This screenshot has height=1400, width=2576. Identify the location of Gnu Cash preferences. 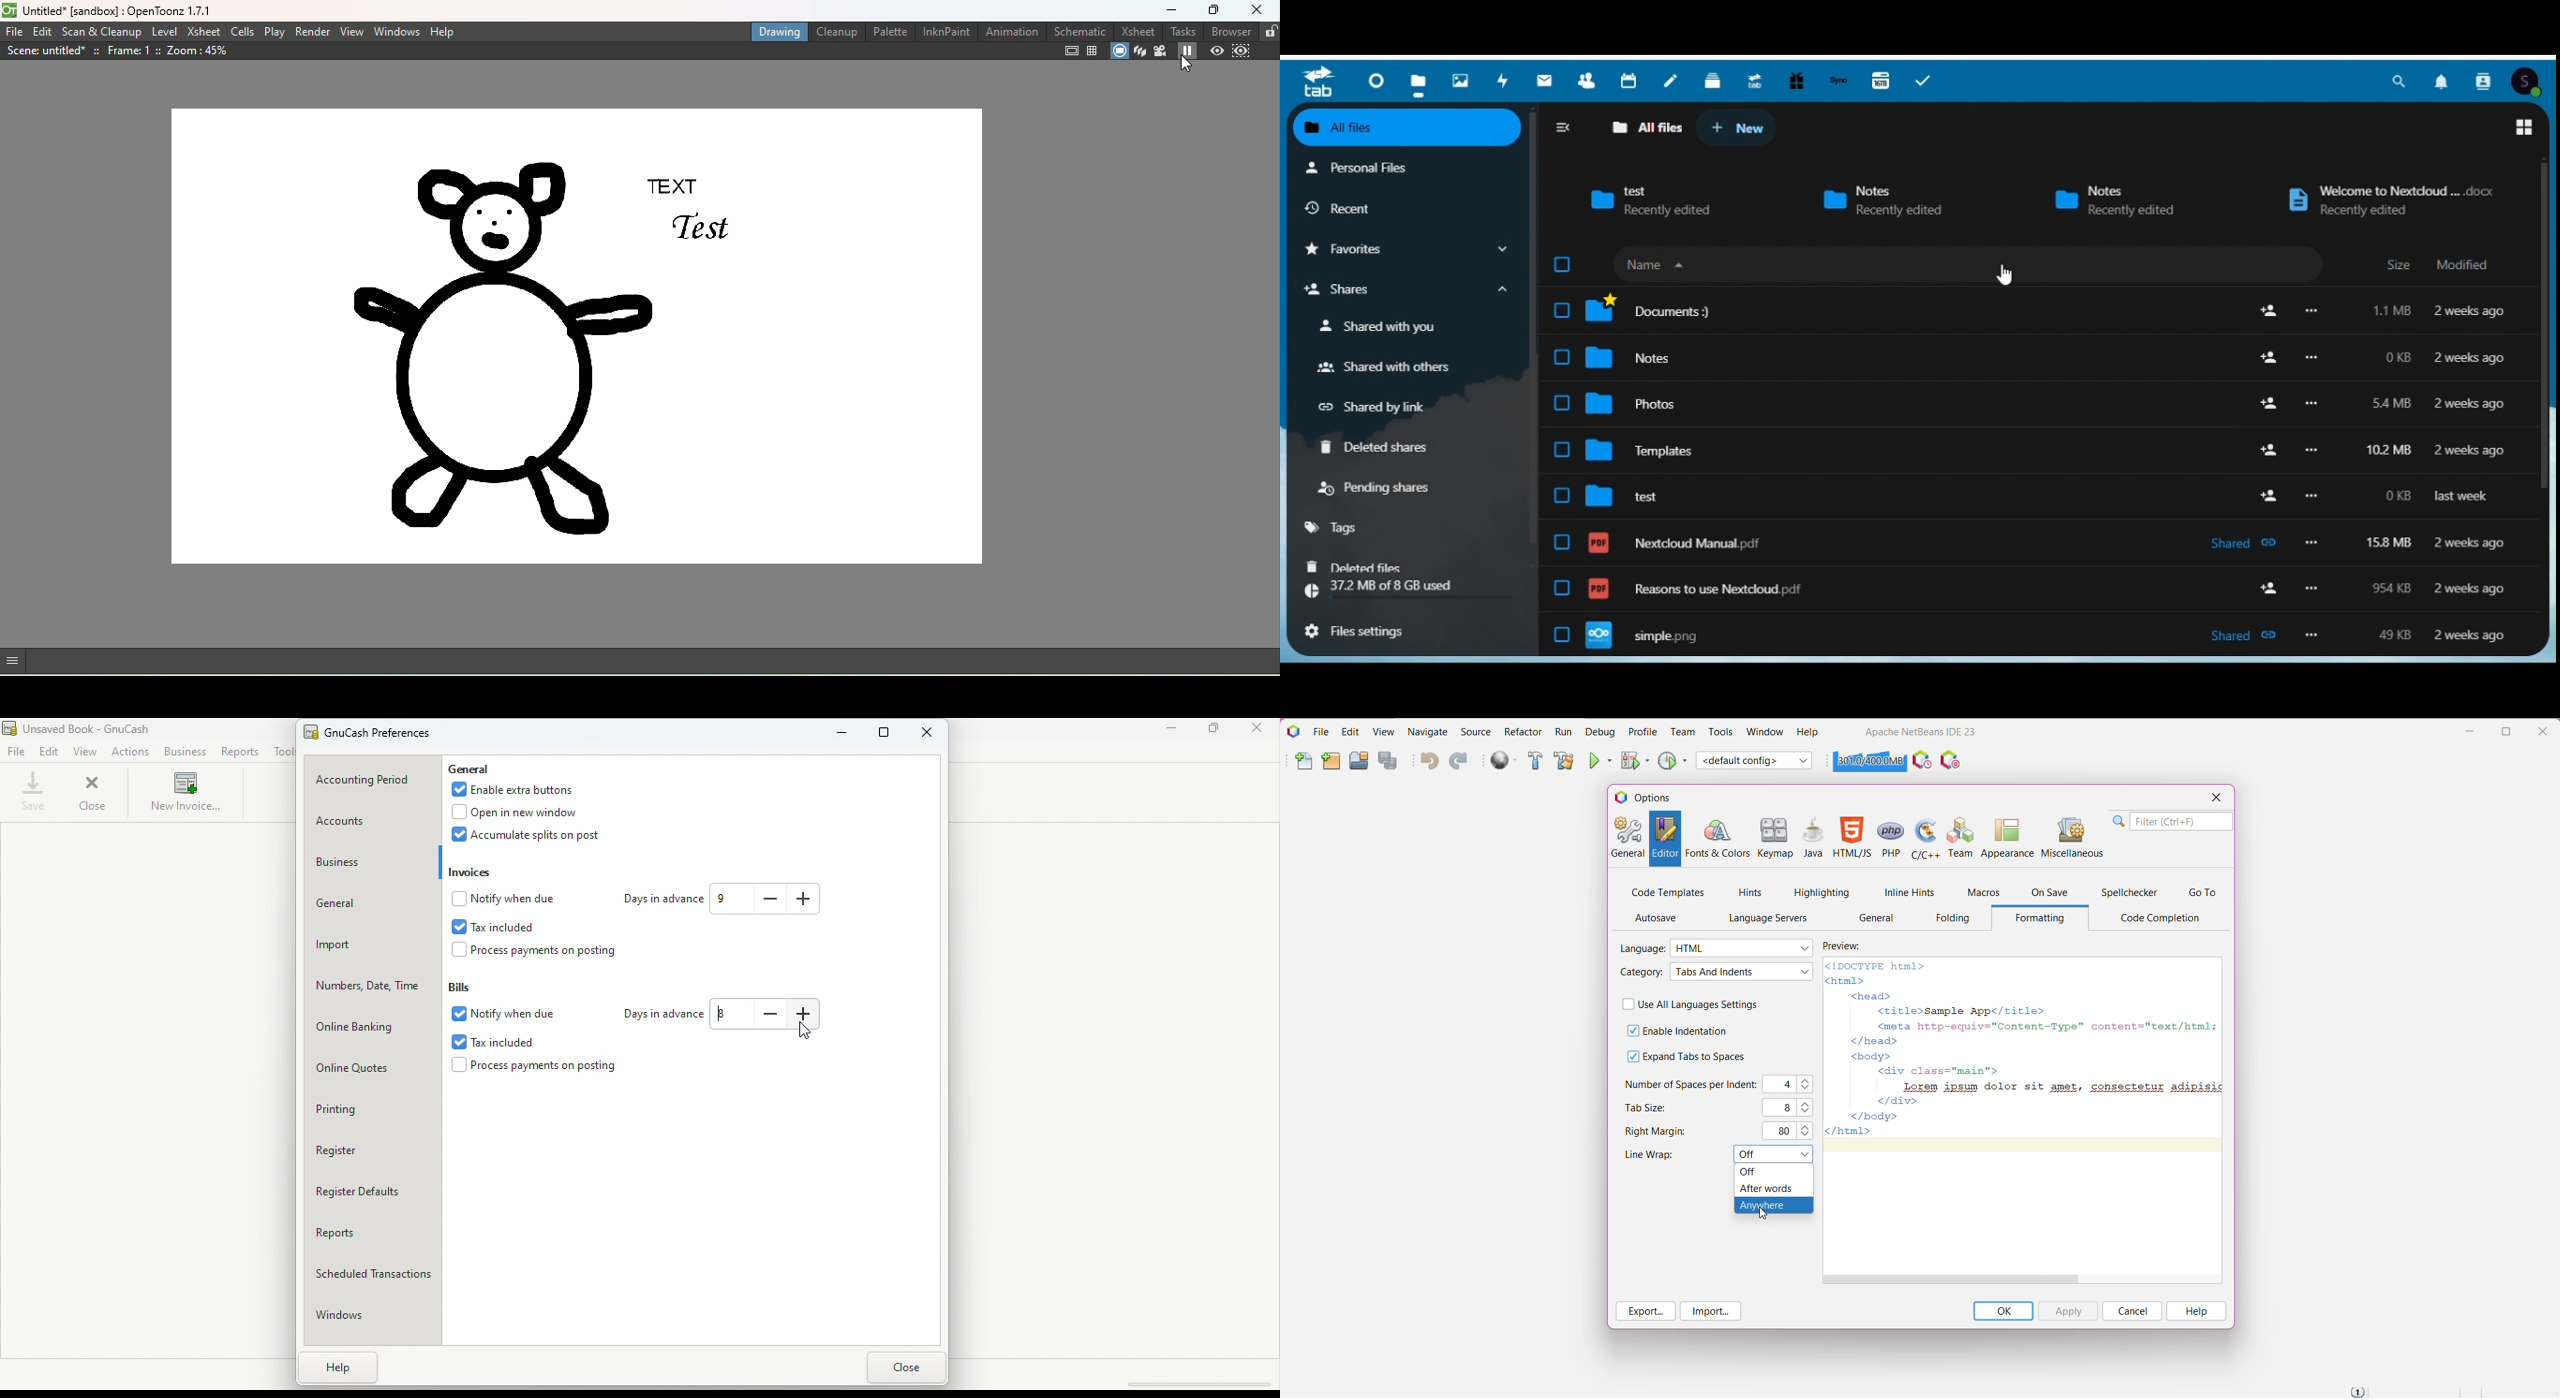
(370, 733).